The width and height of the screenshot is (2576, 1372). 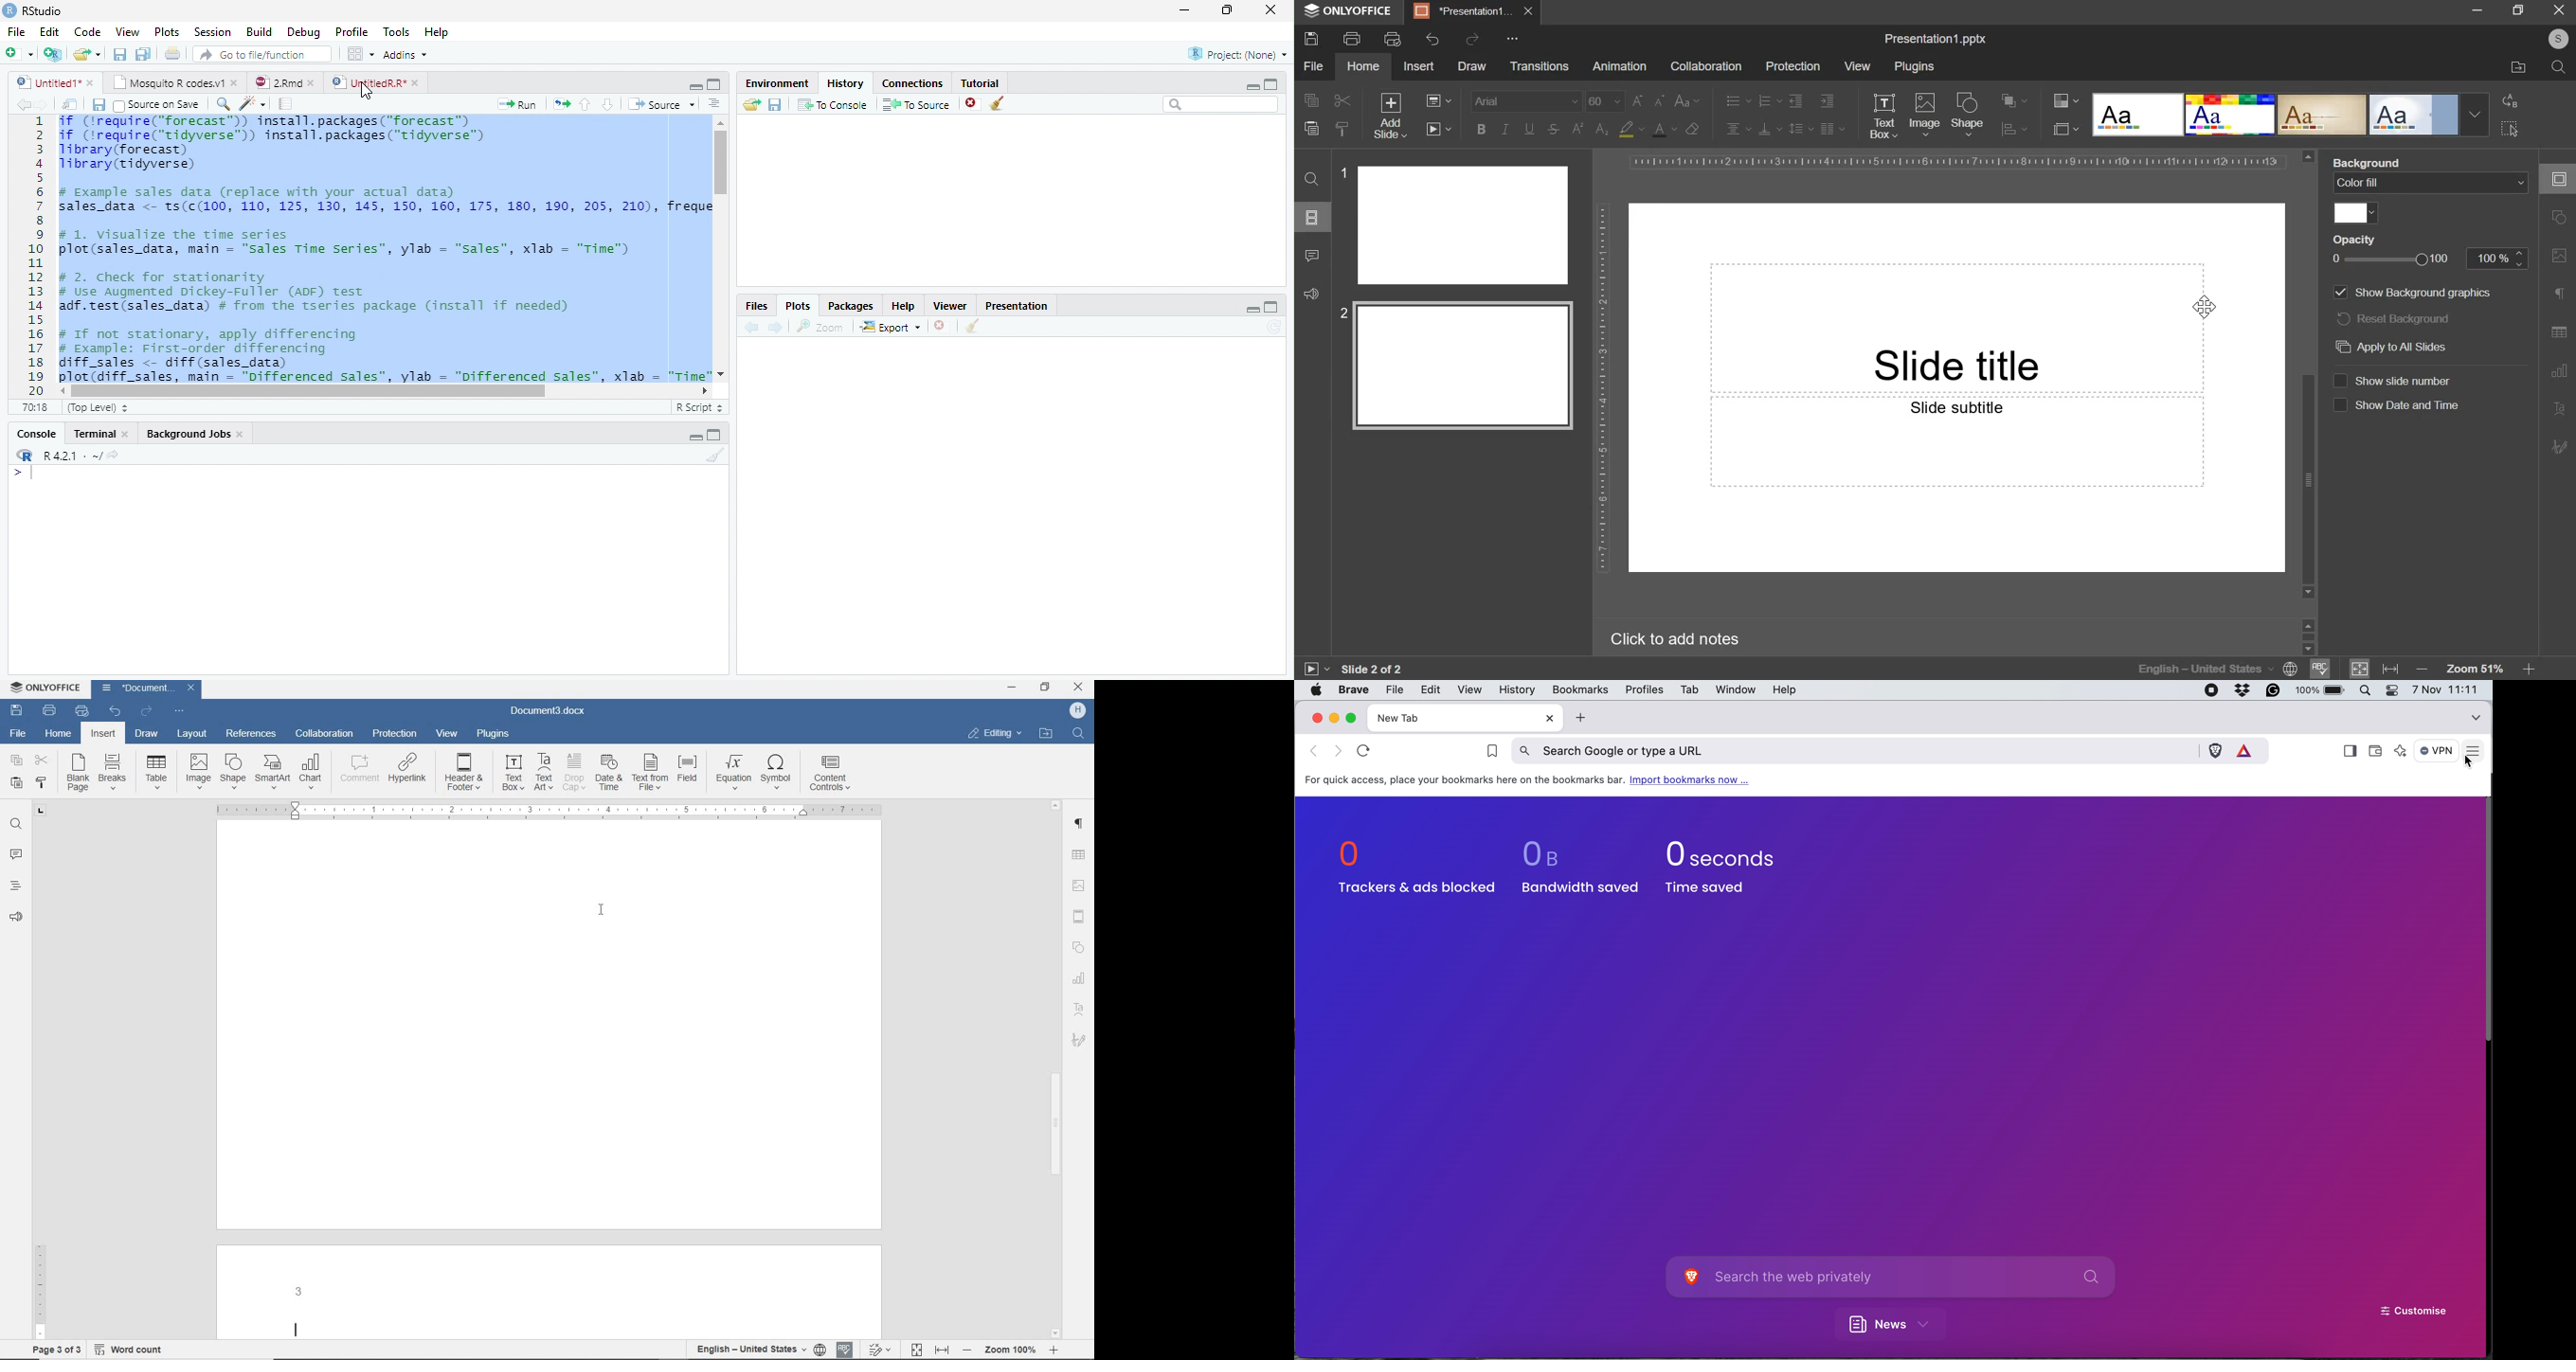 What do you see at coordinates (17, 918) in the screenshot?
I see `Read aloud and accessibility` at bounding box center [17, 918].